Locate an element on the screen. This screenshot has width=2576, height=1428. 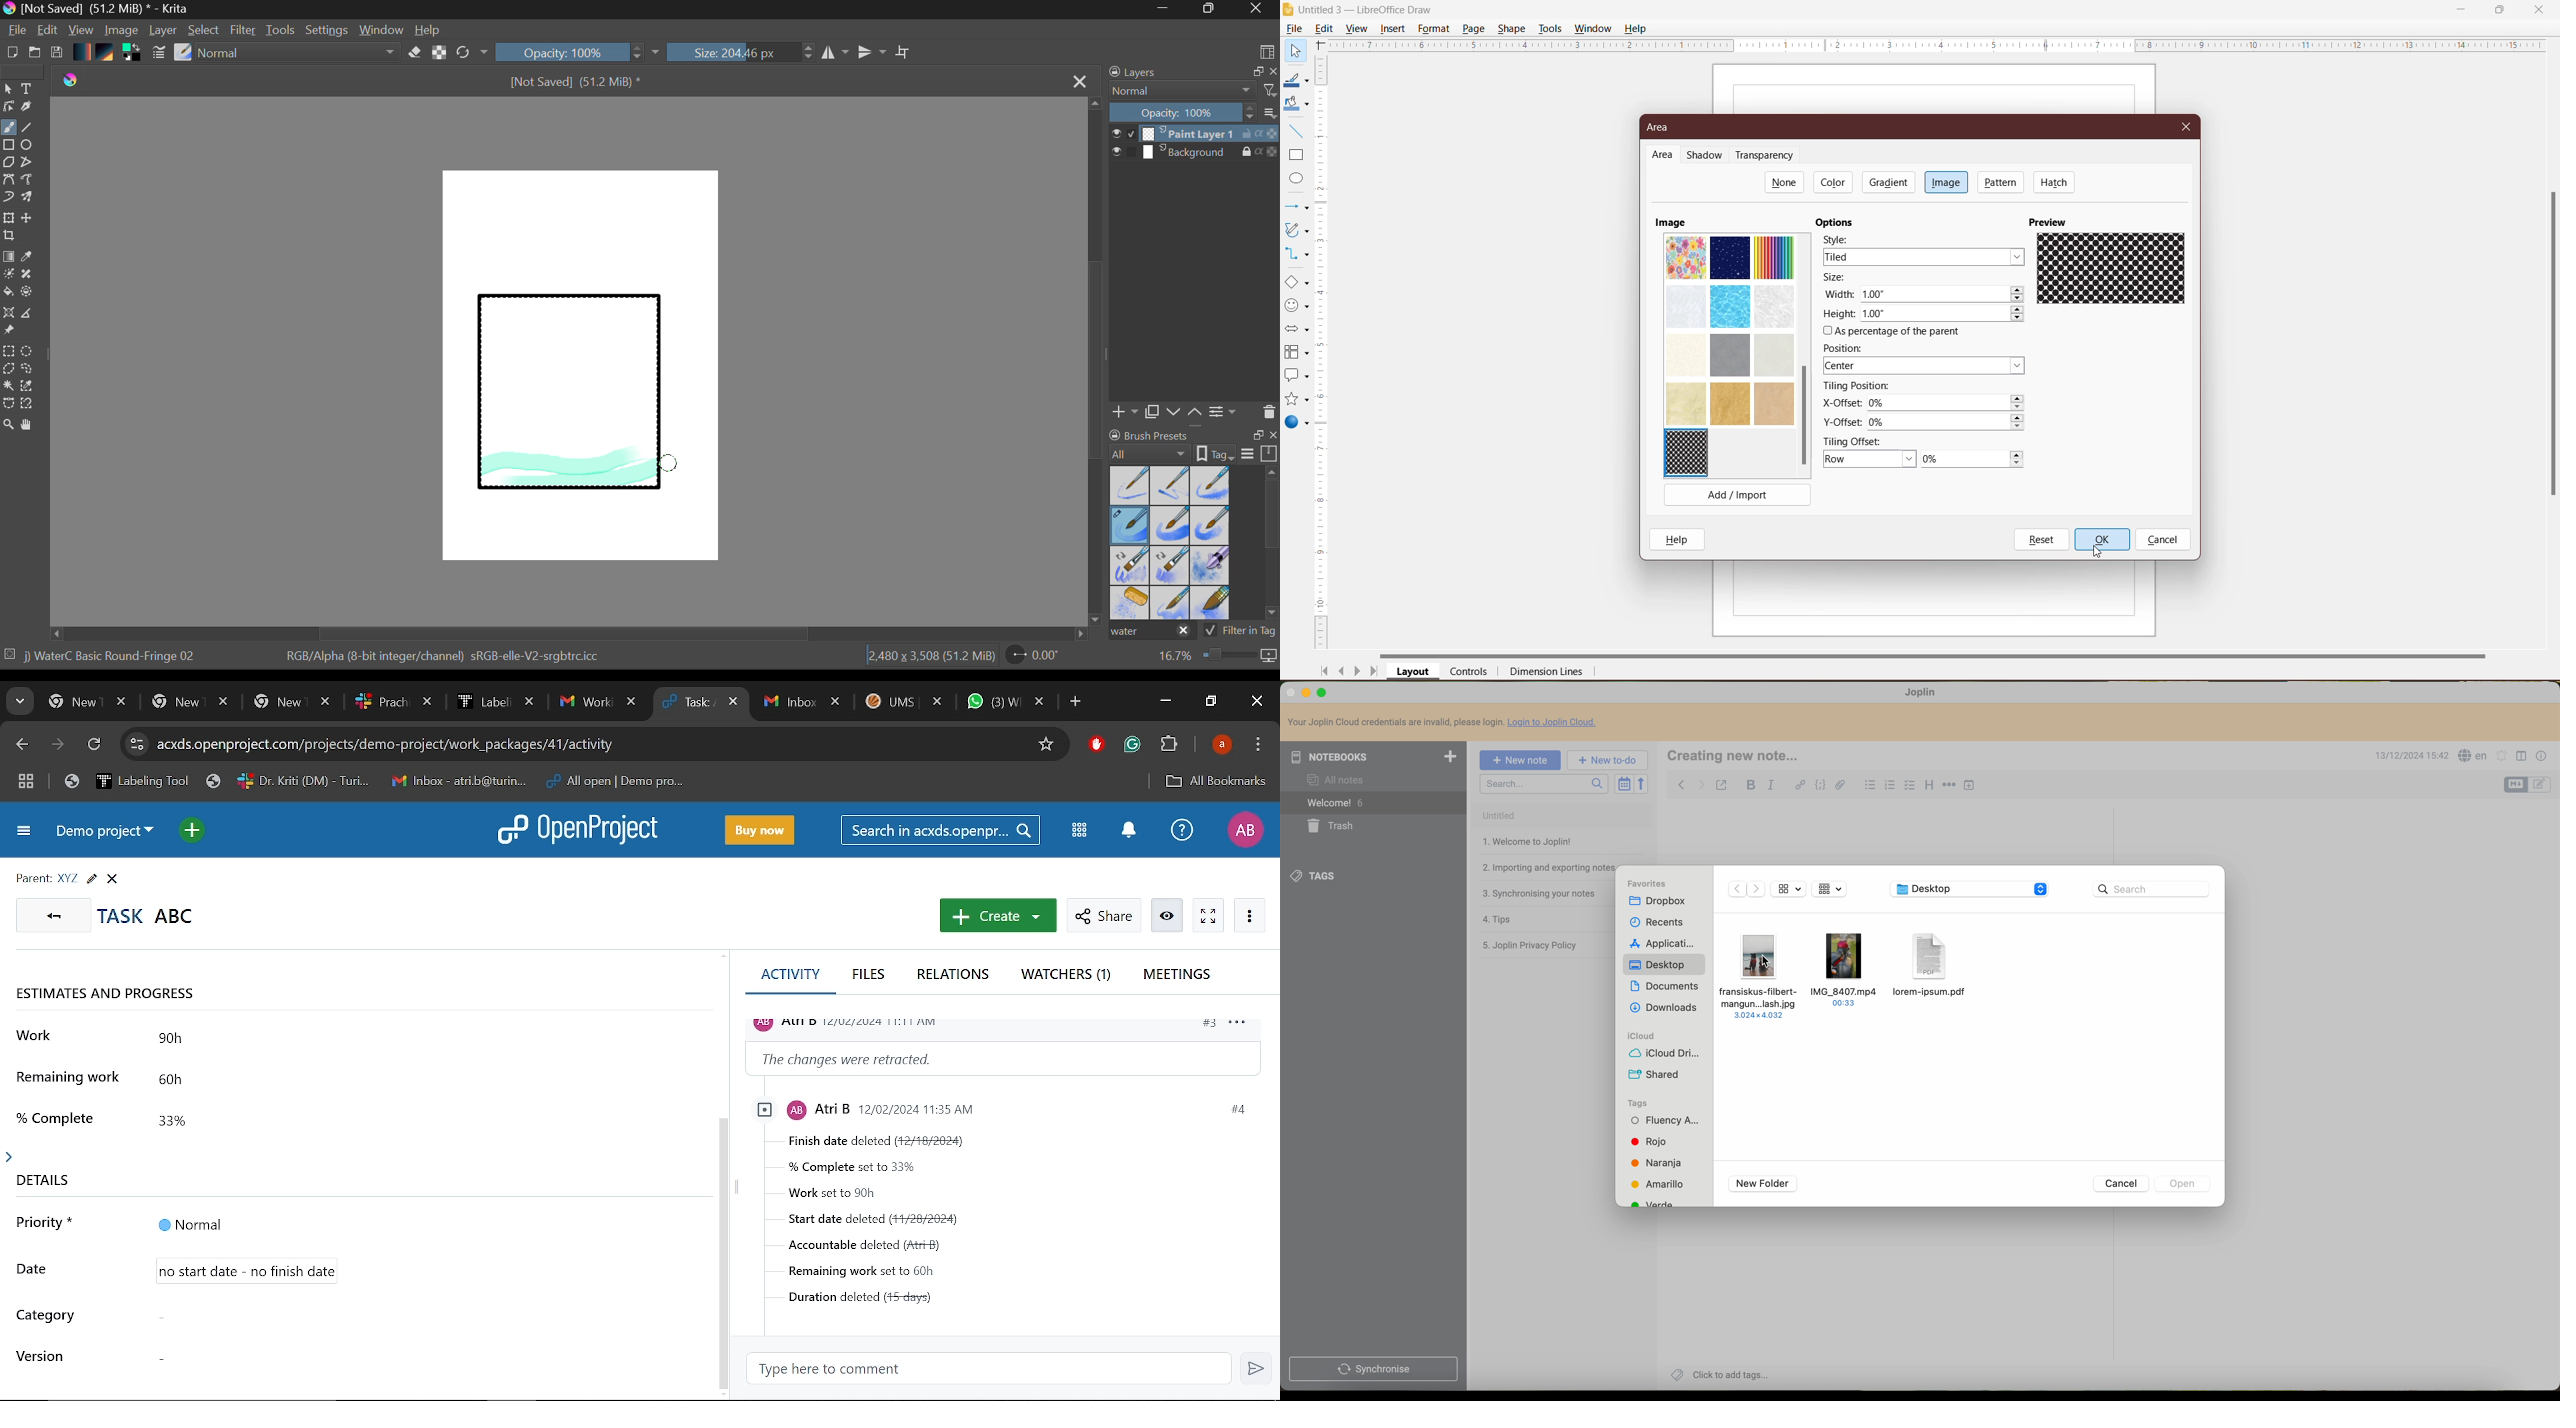
navigate foward is located at coordinates (1702, 785).